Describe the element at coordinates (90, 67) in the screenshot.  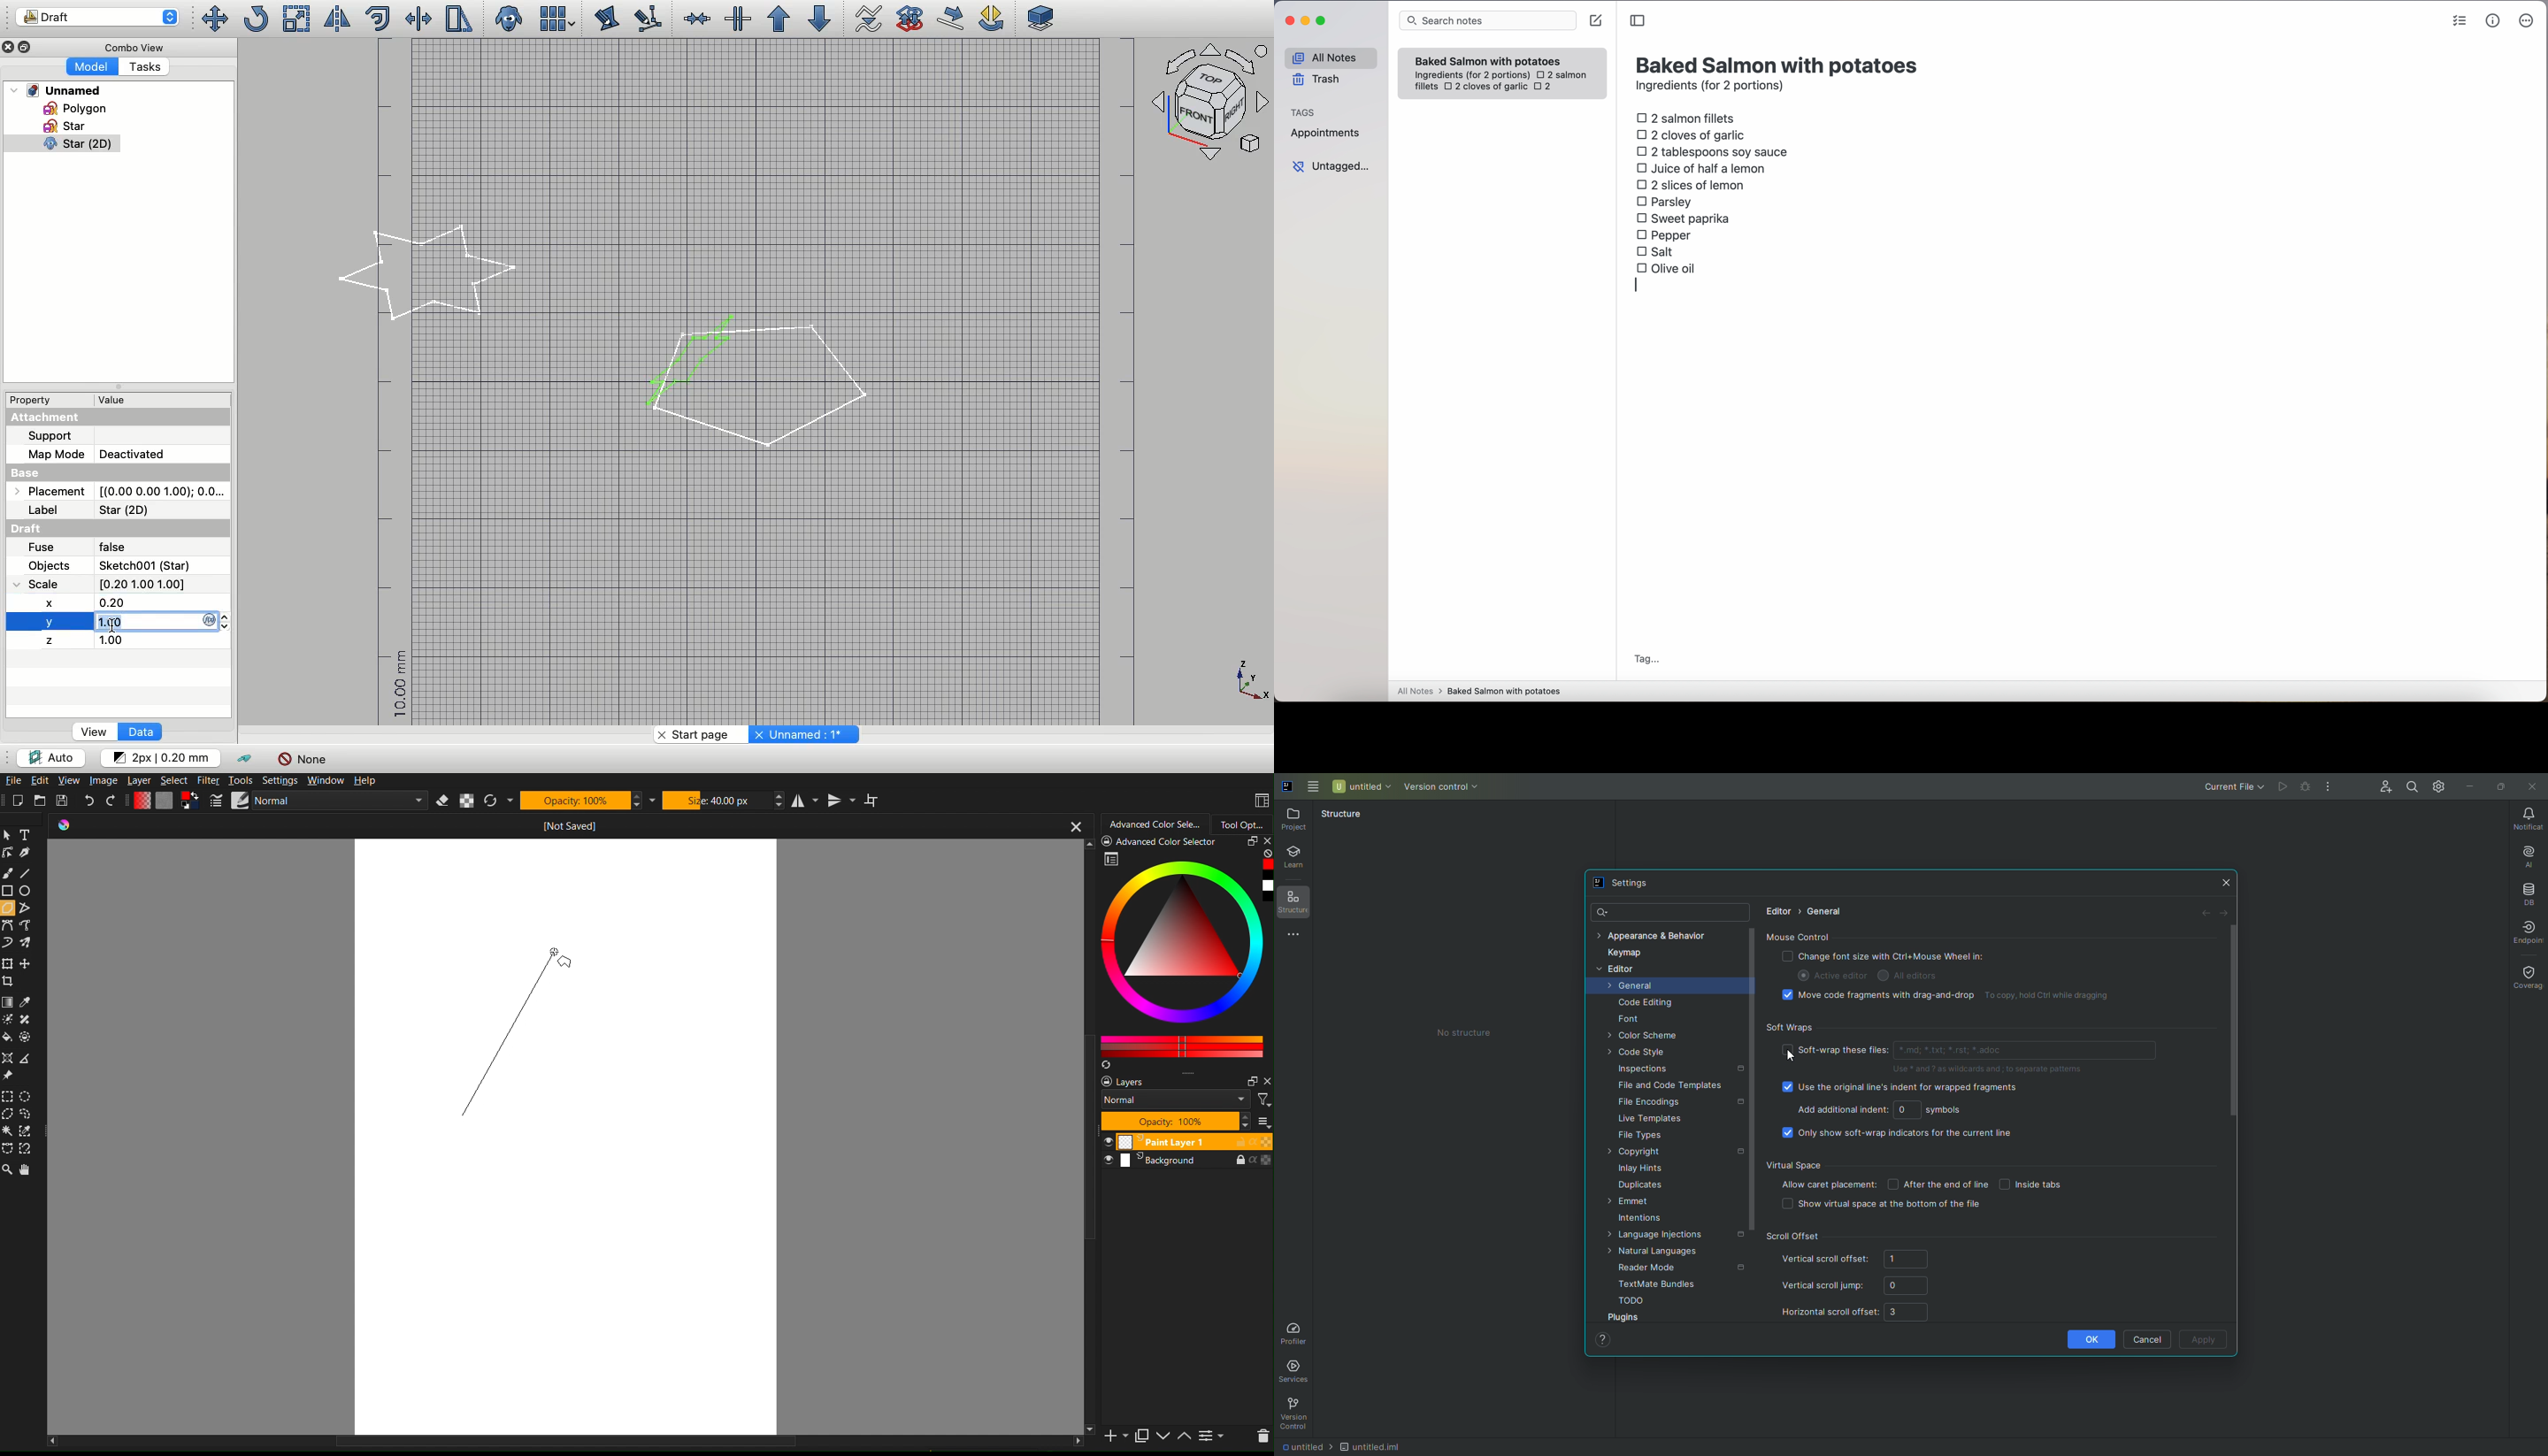
I see `Model` at that location.